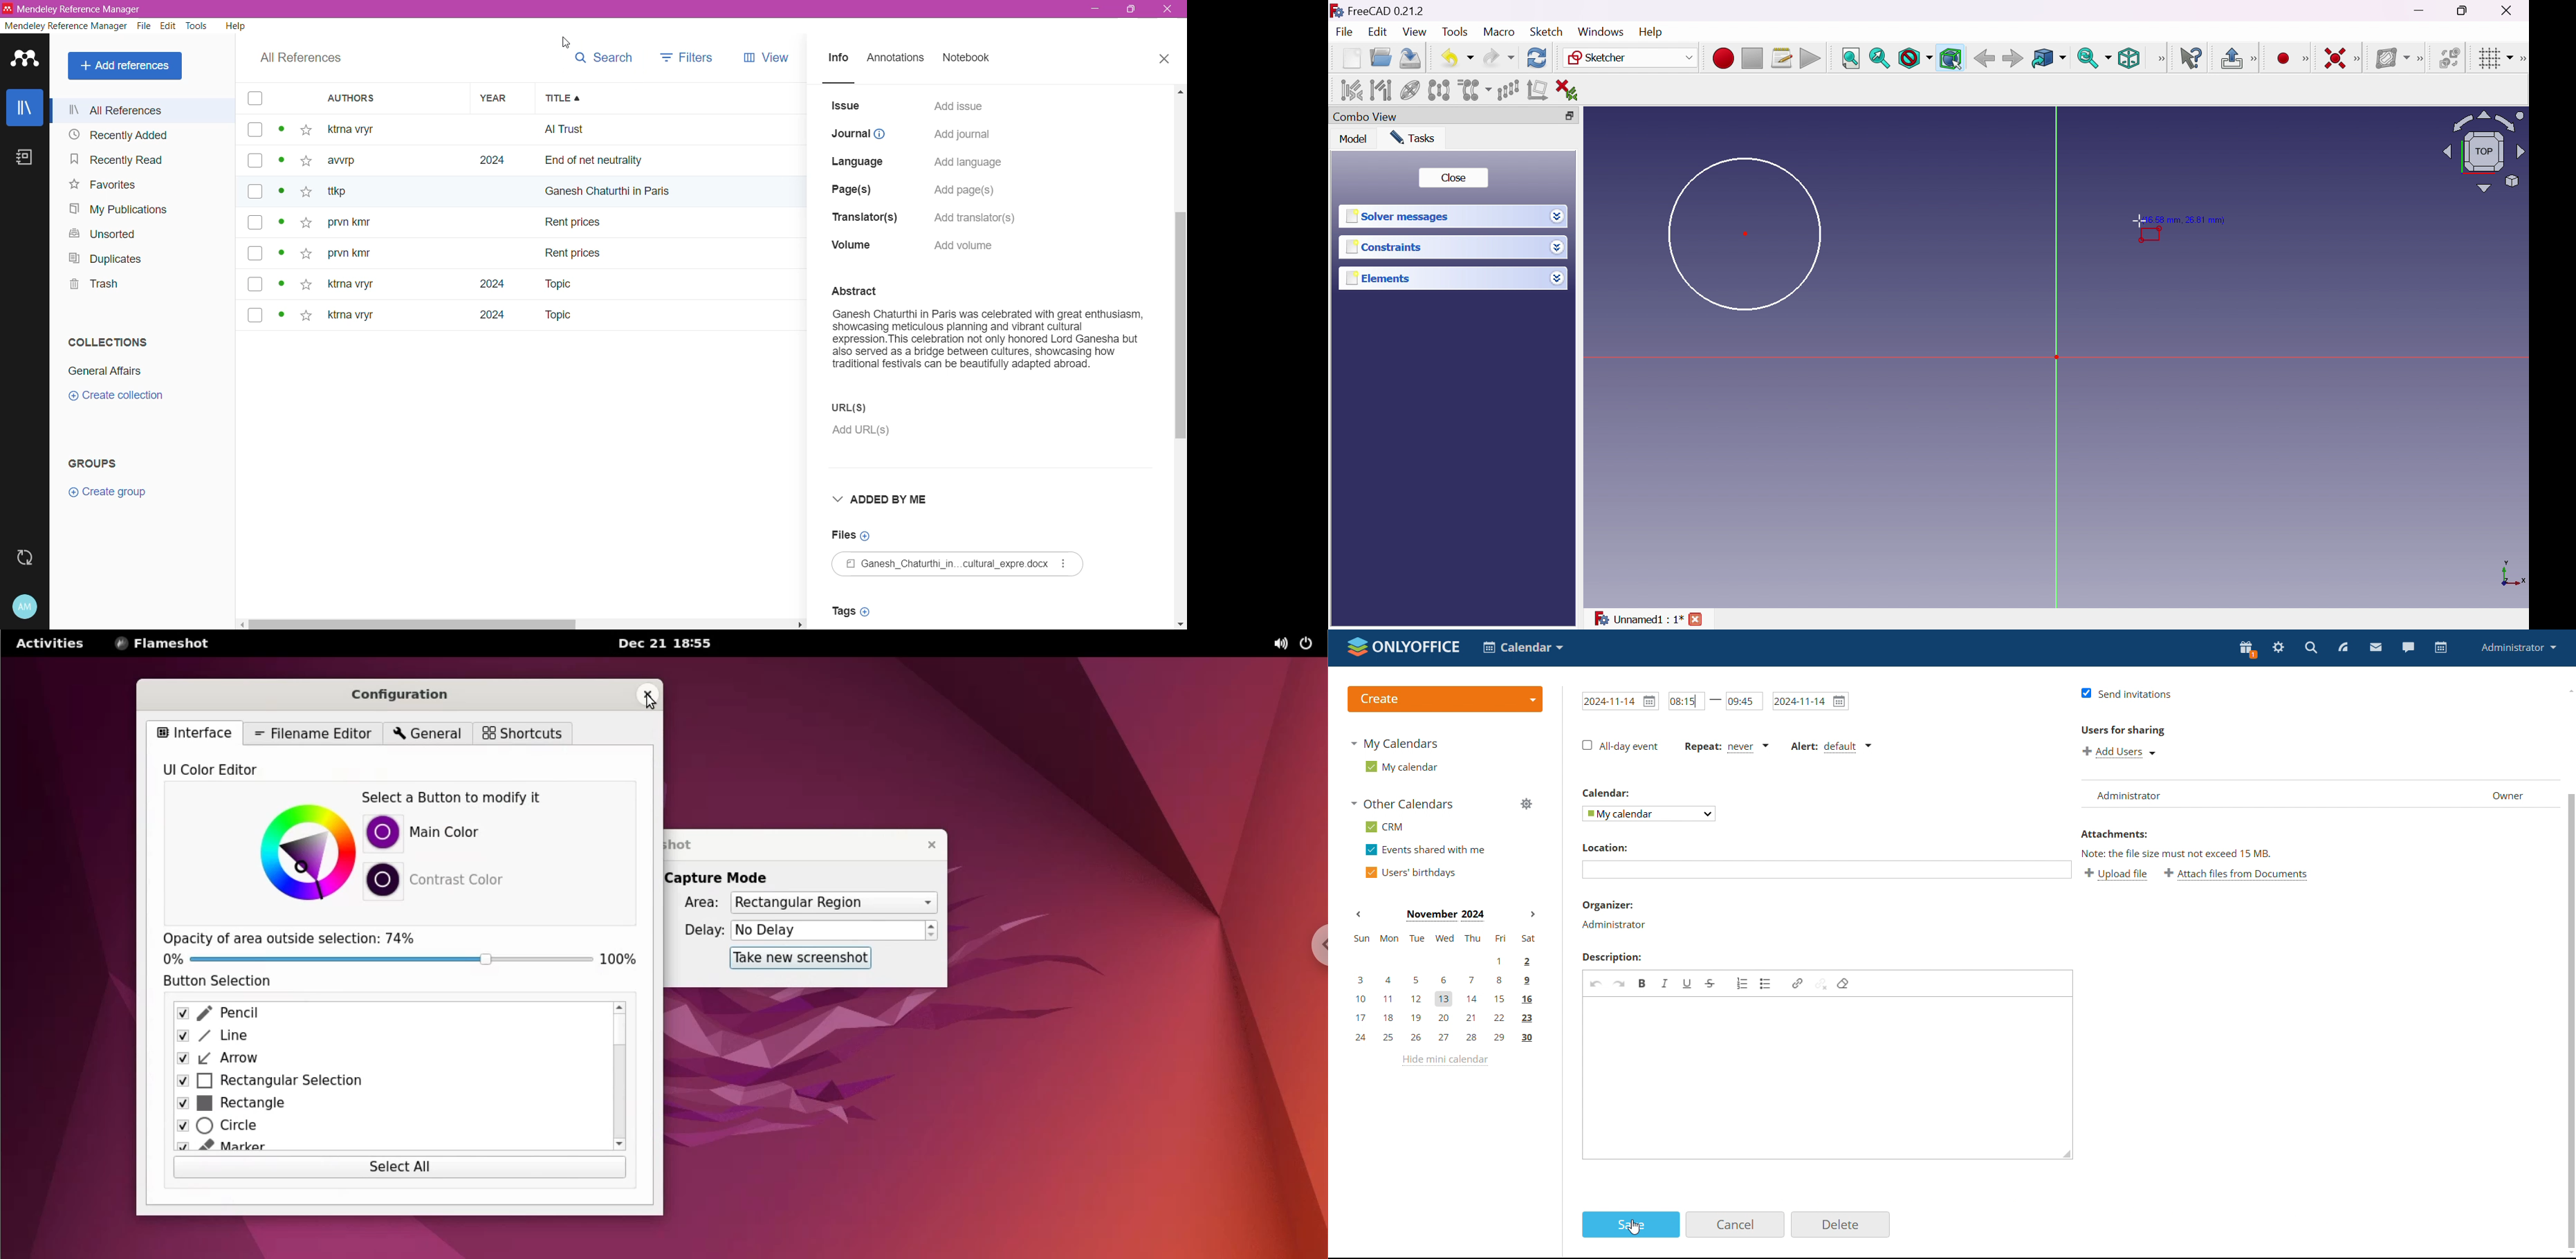  What do you see at coordinates (1686, 700) in the screenshot?
I see `start time changed 15 mins` at bounding box center [1686, 700].